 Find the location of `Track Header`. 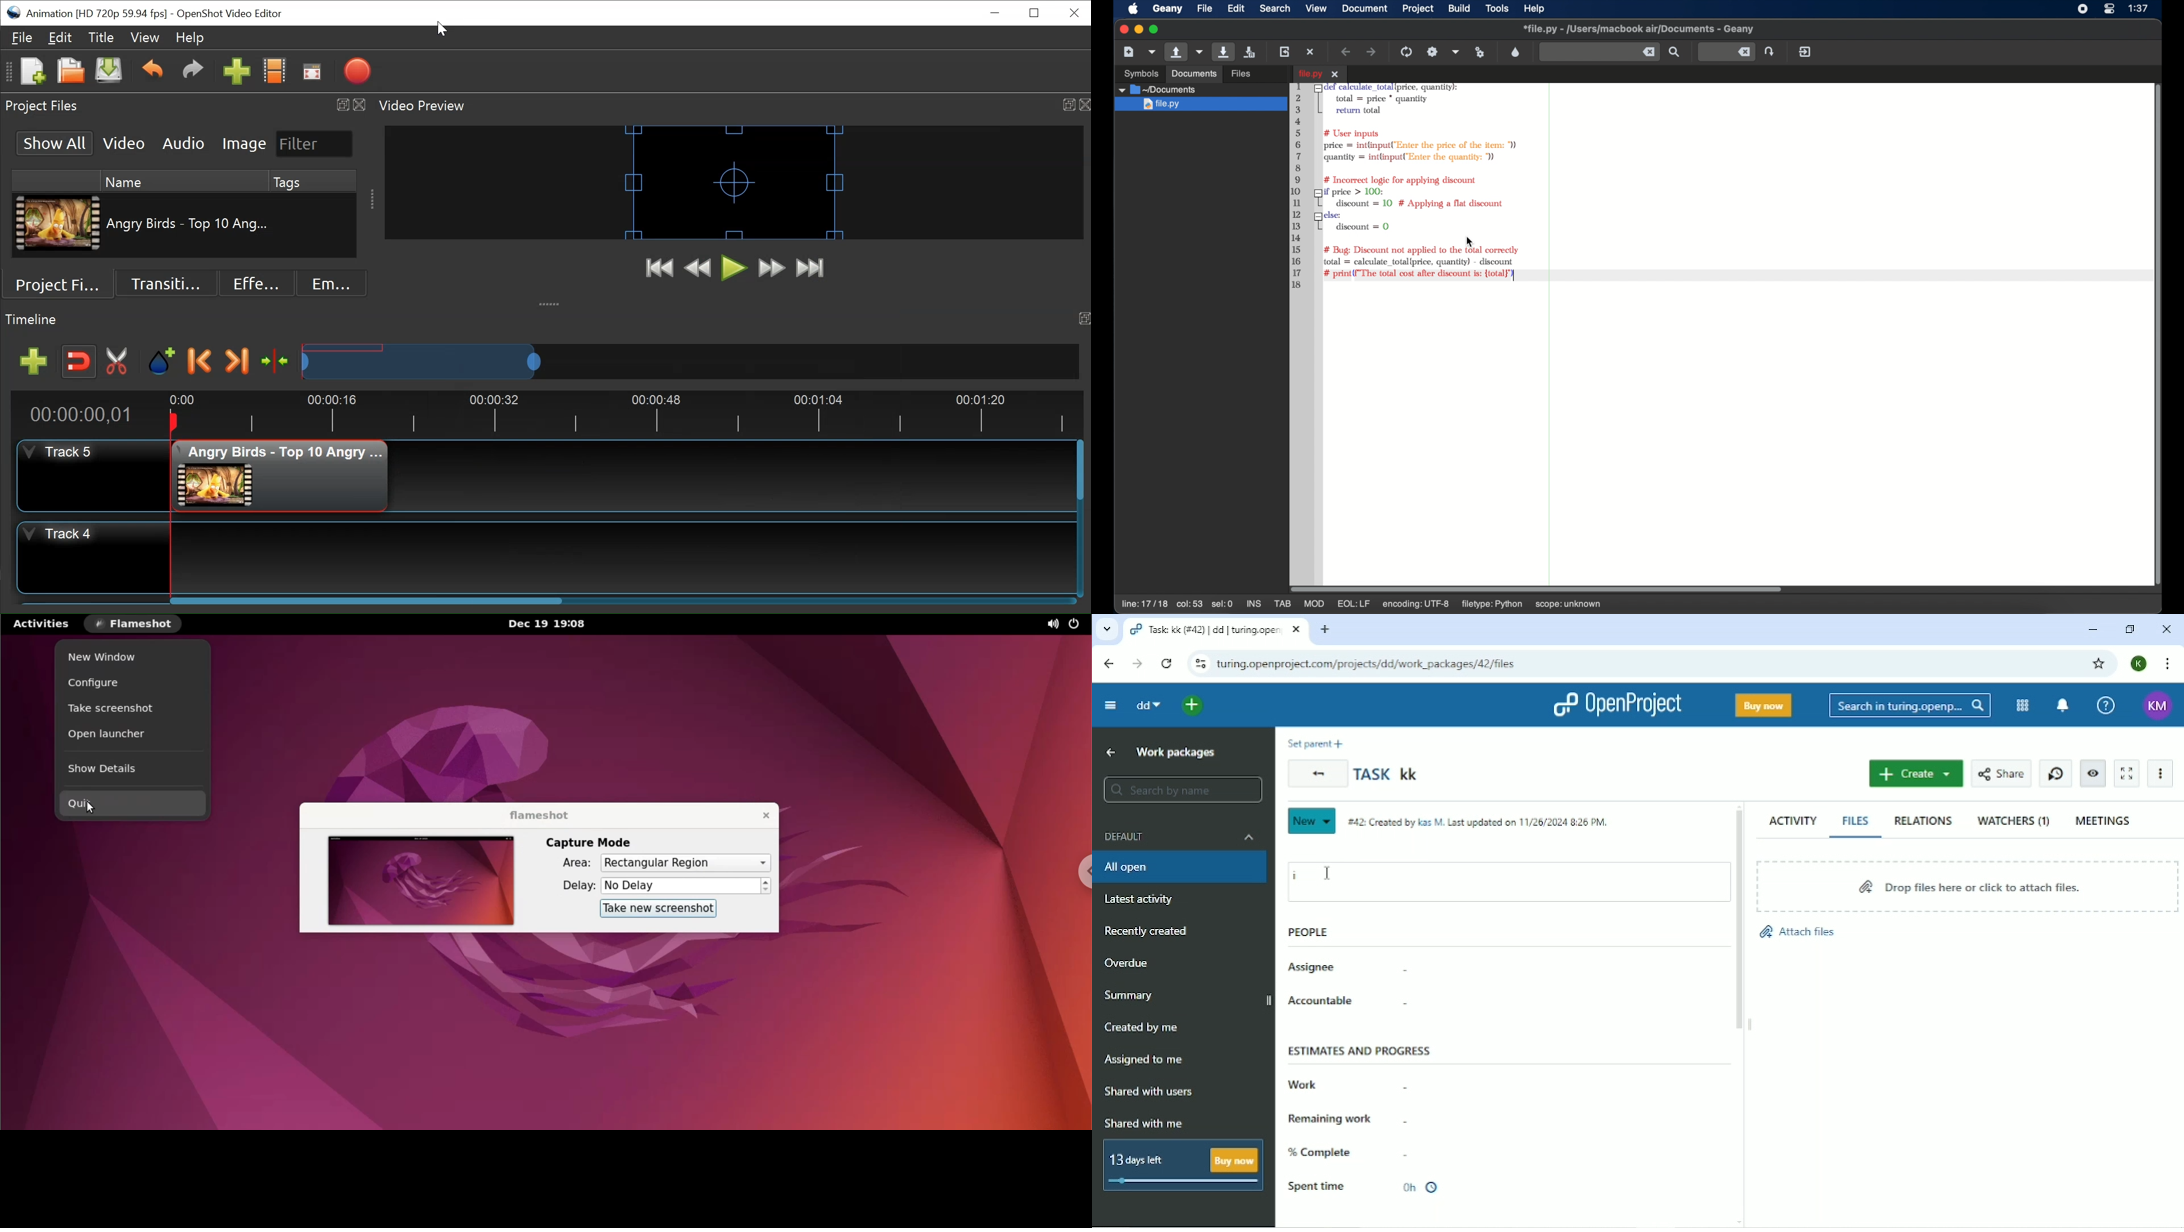

Track Header is located at coordinates (90, 558).